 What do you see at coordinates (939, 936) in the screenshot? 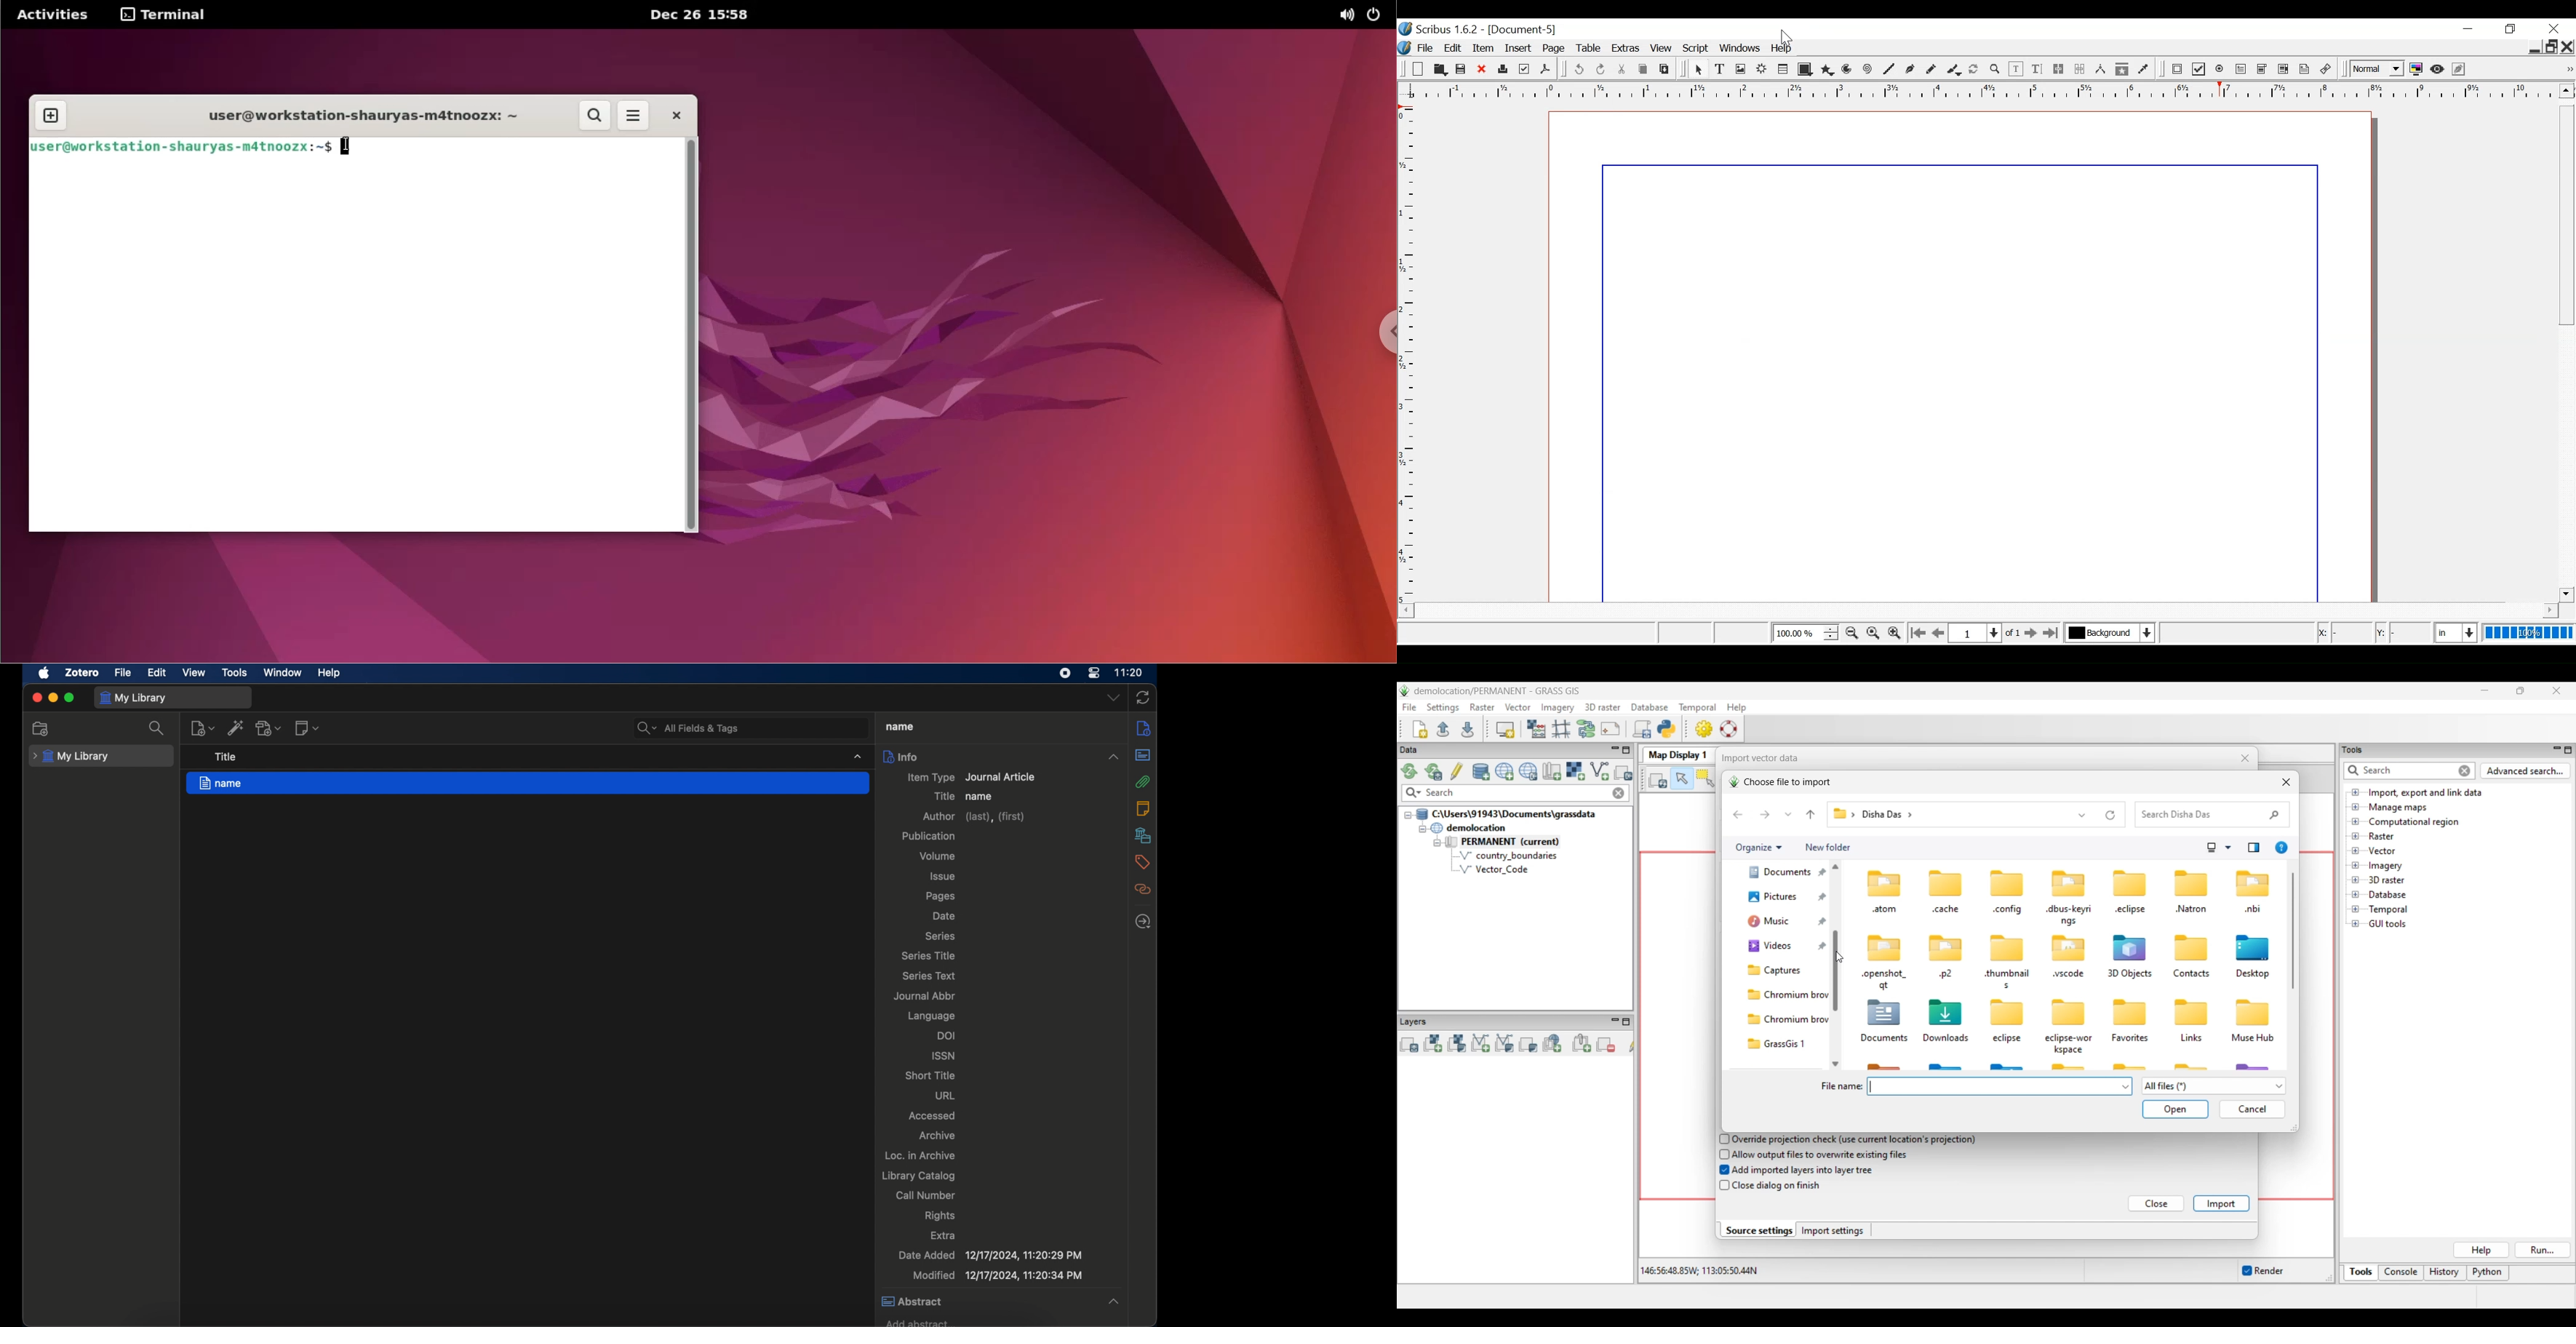
I see `series` at bounding box center [939, 936].